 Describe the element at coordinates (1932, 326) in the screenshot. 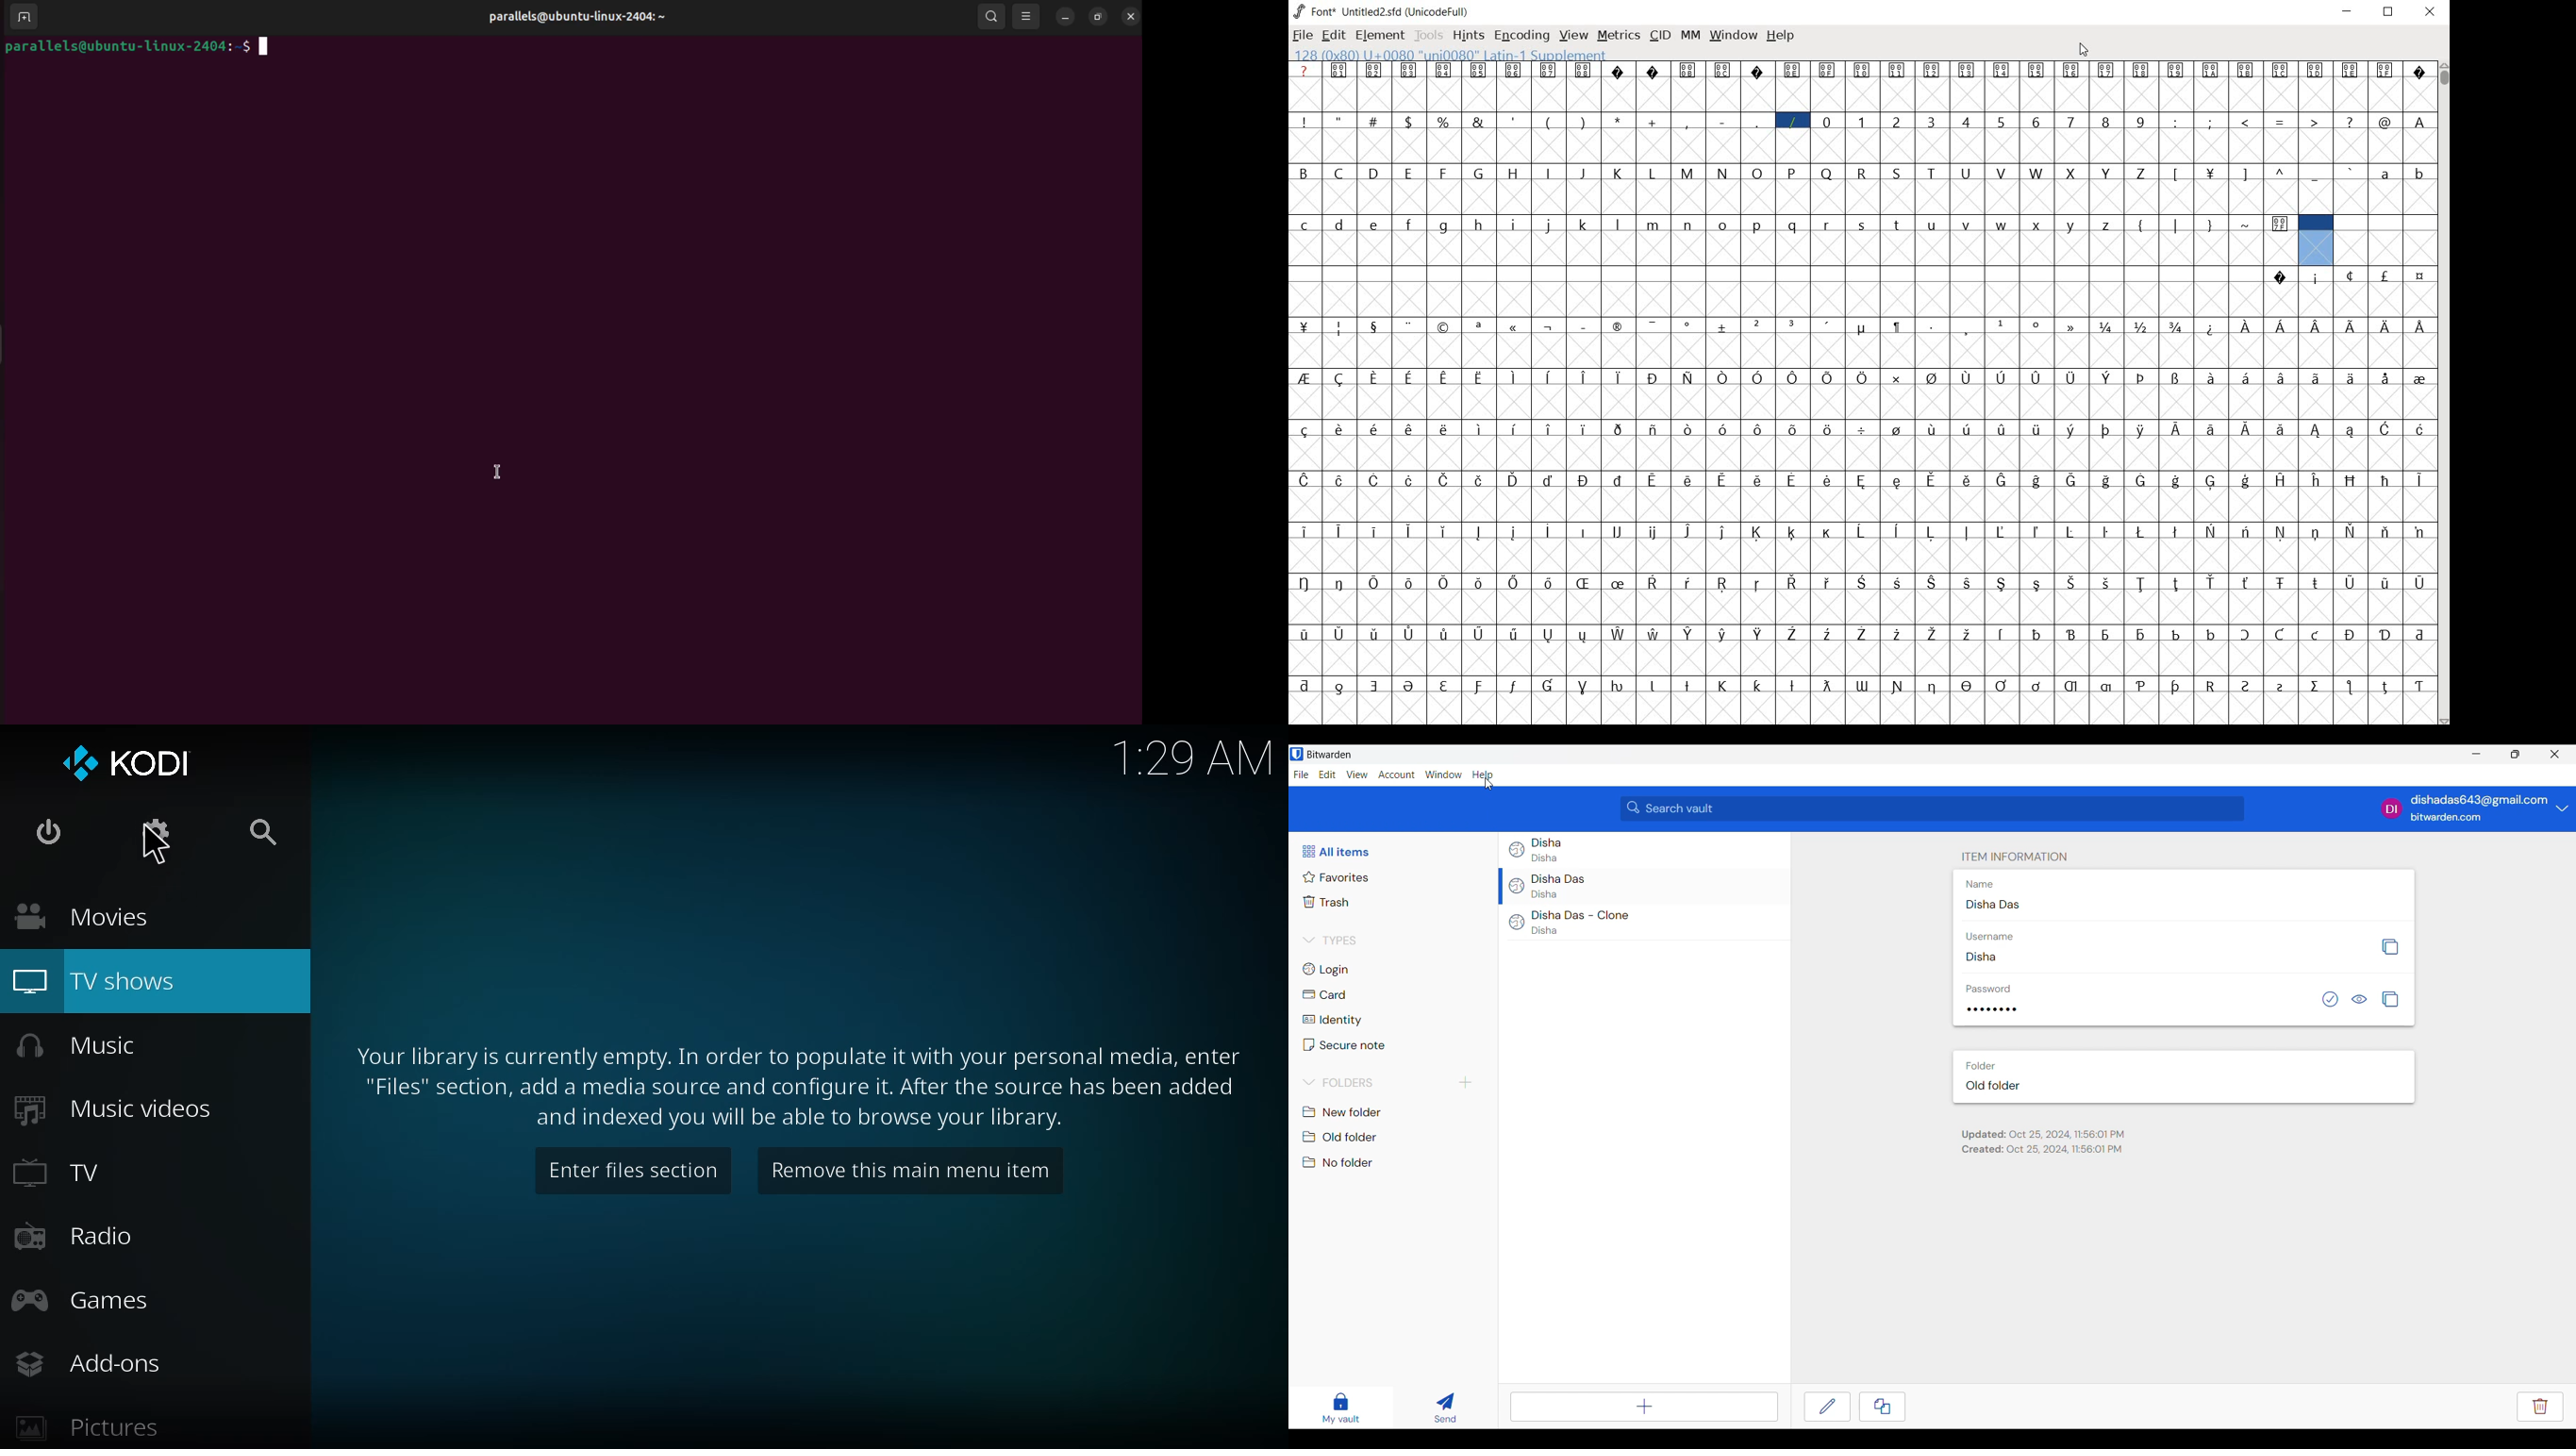

I see `Symbol` at that location.